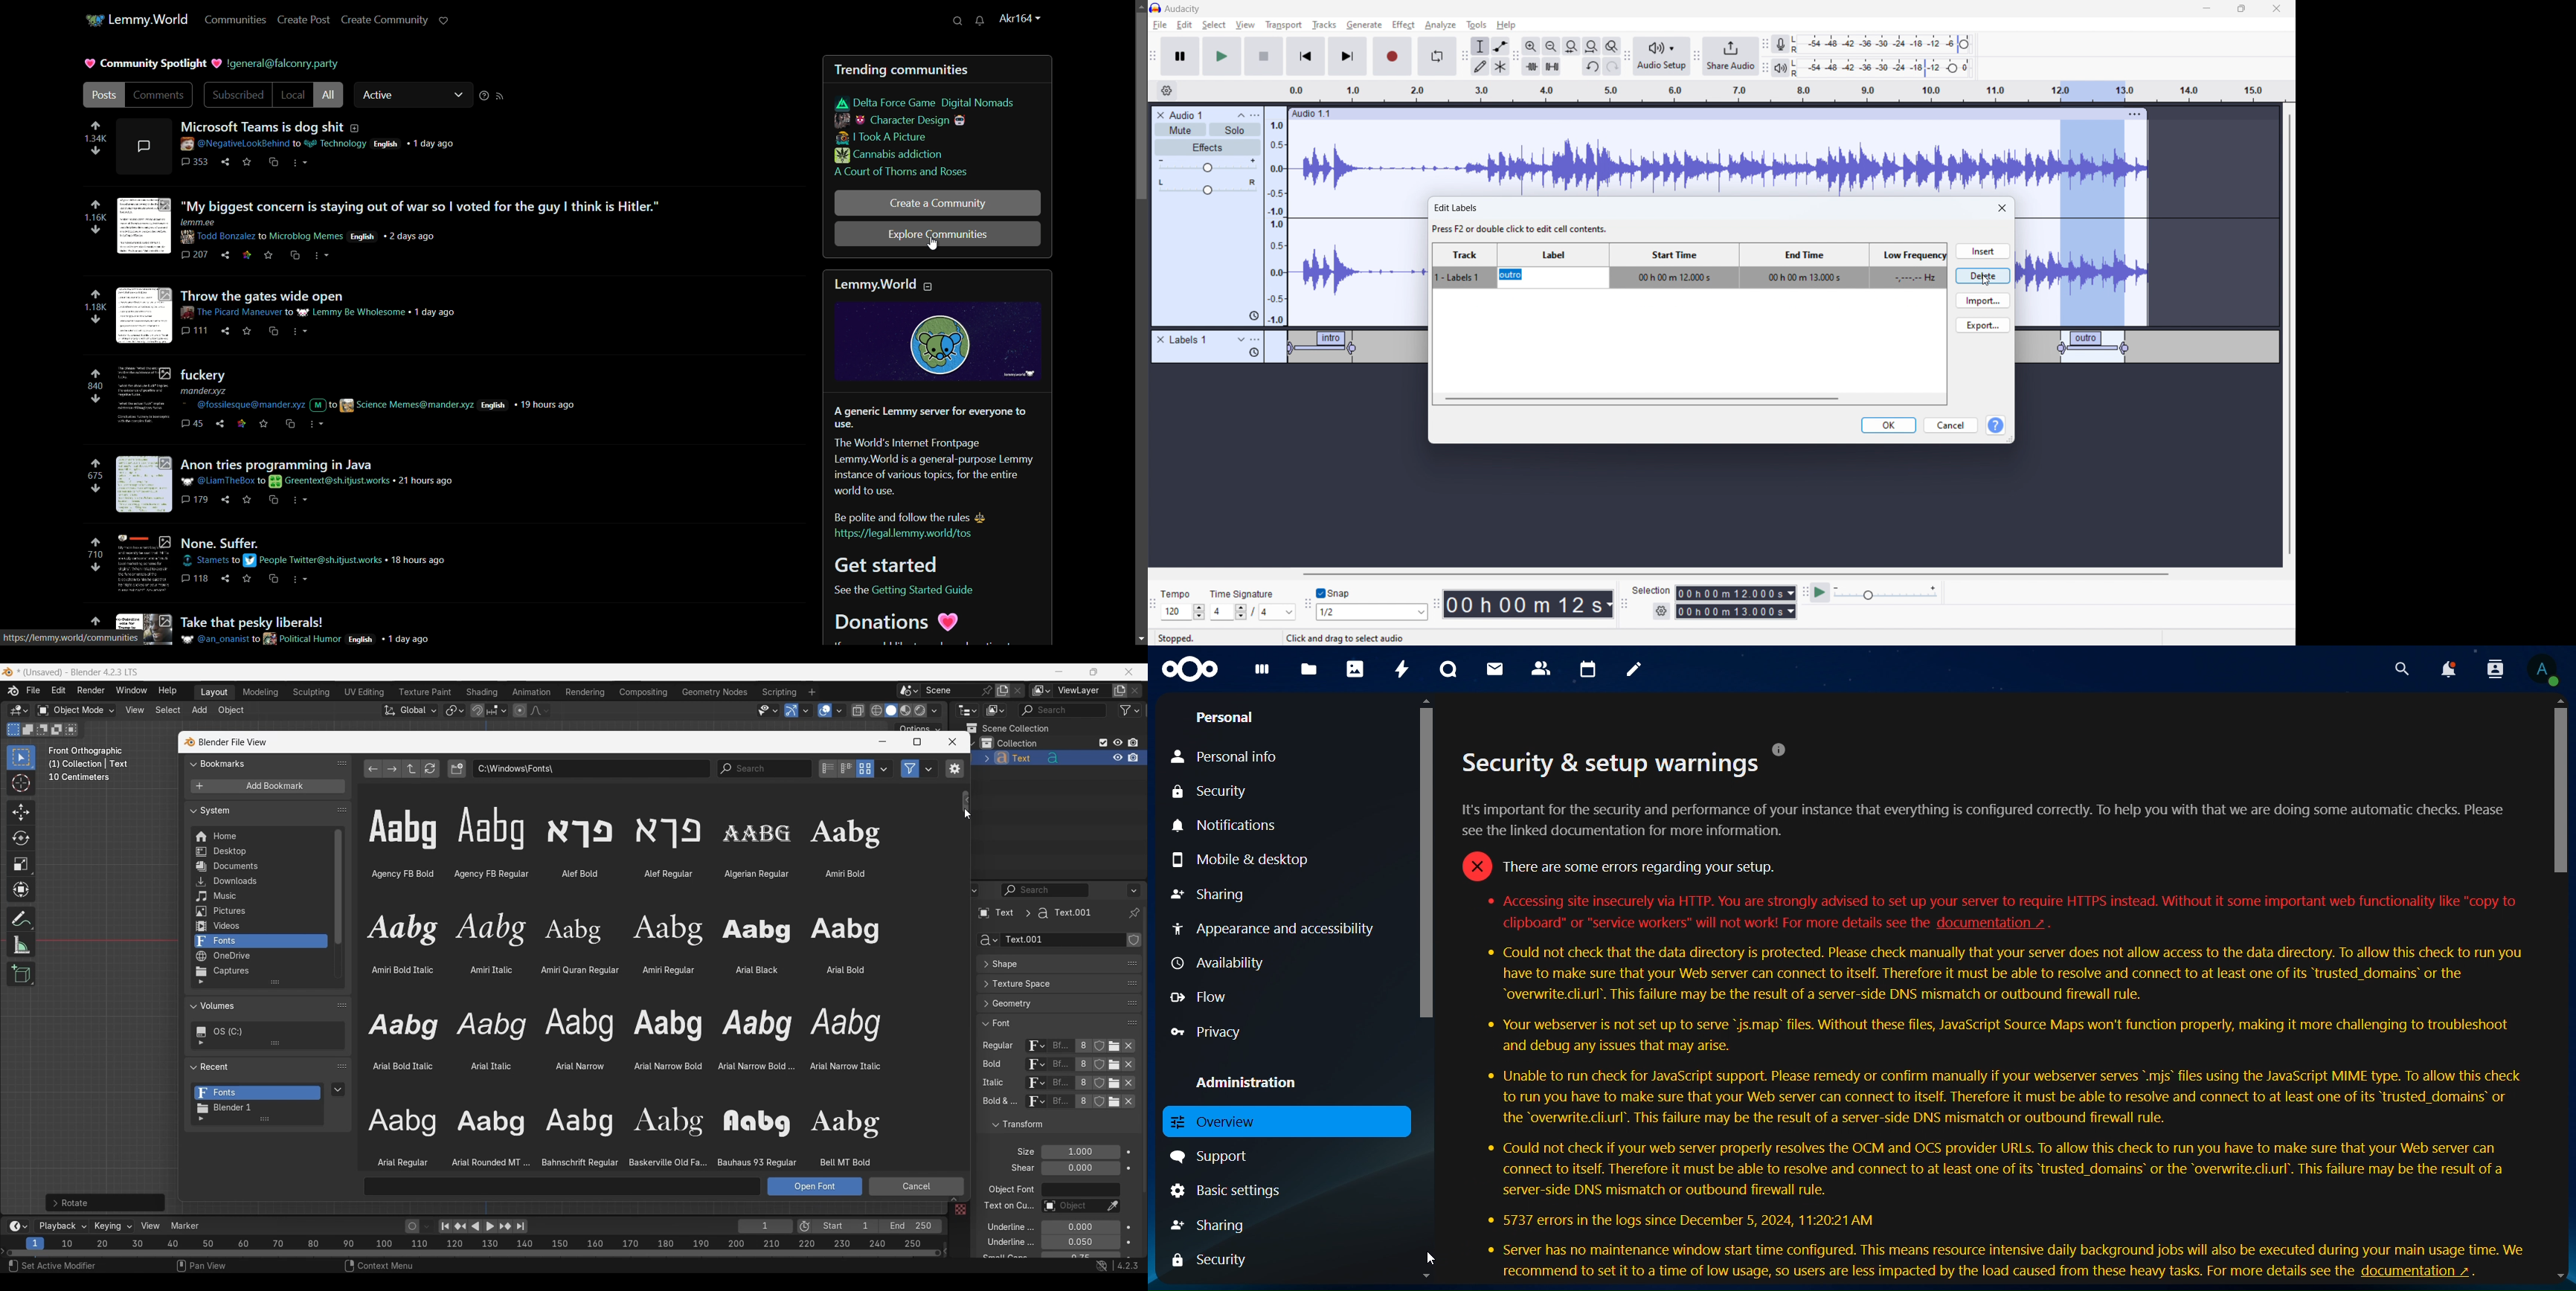 The width and height of the screenshot is (2576, 1316). Describe the element at coordinates (1612, 46) in the screenshot. I see `toggle zoom` at that location.